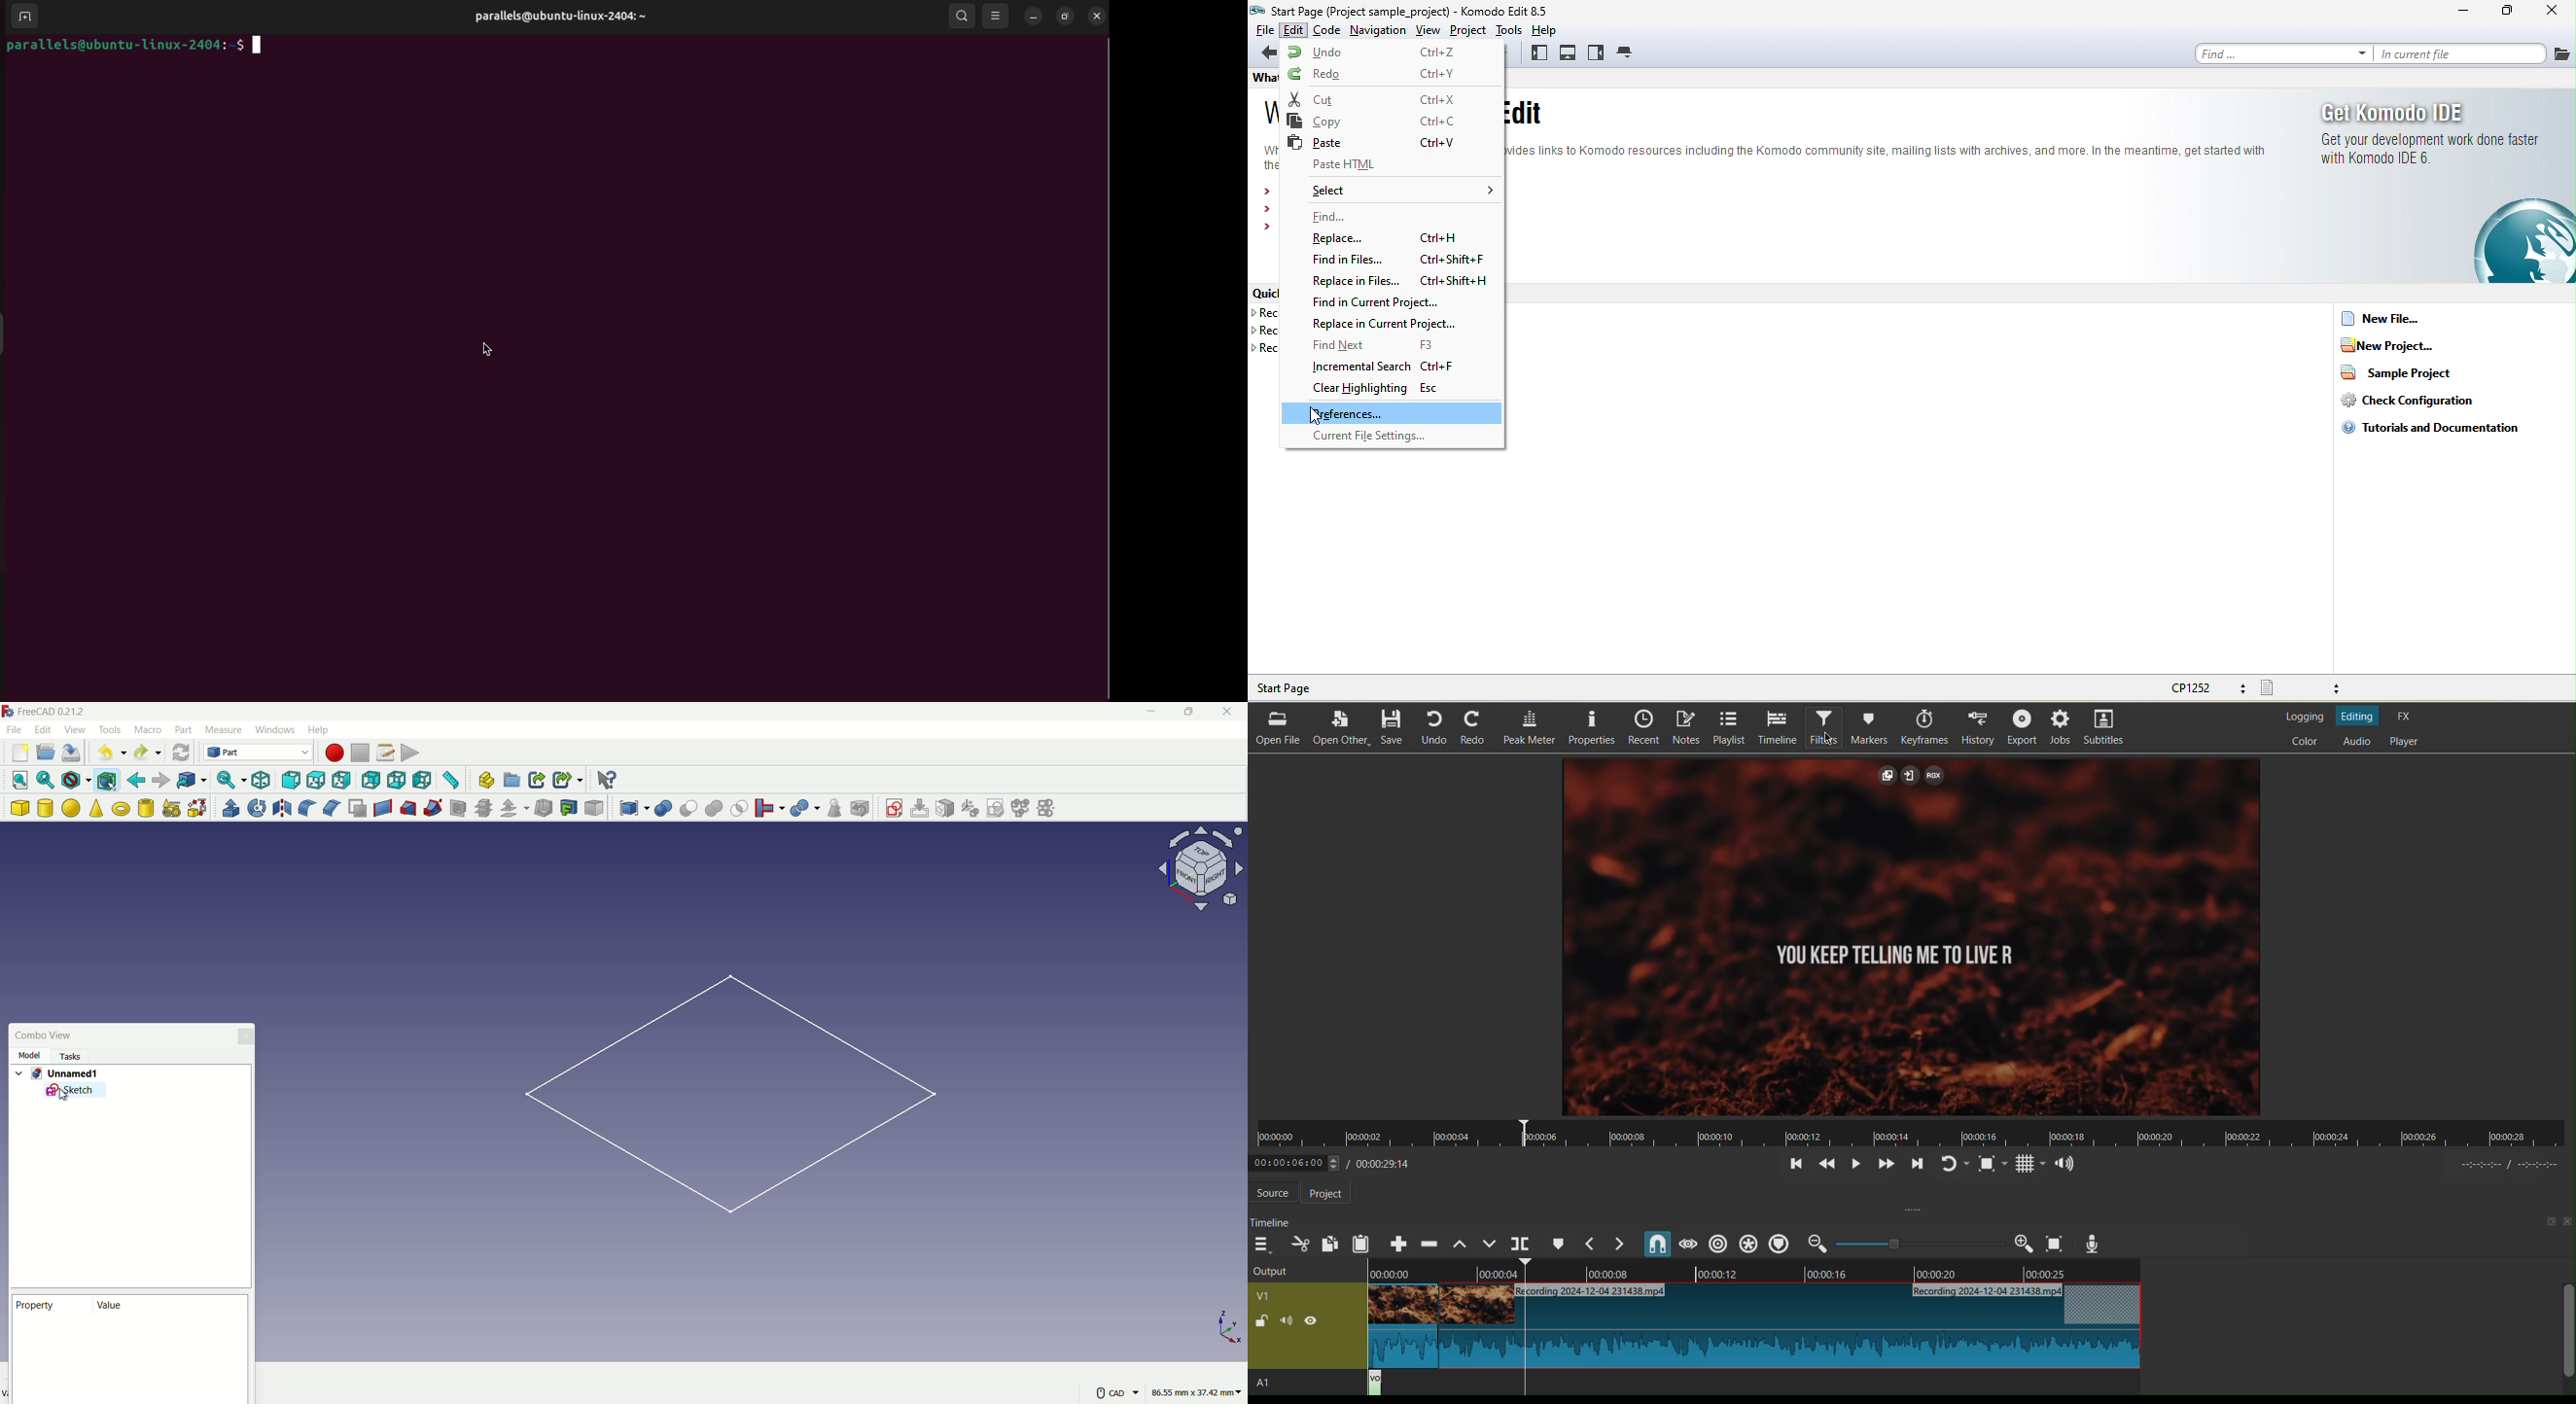 This screenshot has width=2576, height=1428. What do you see at coordinates (291, 779) in the screenshot?
I see `front view` at bounding box center [291, 779].